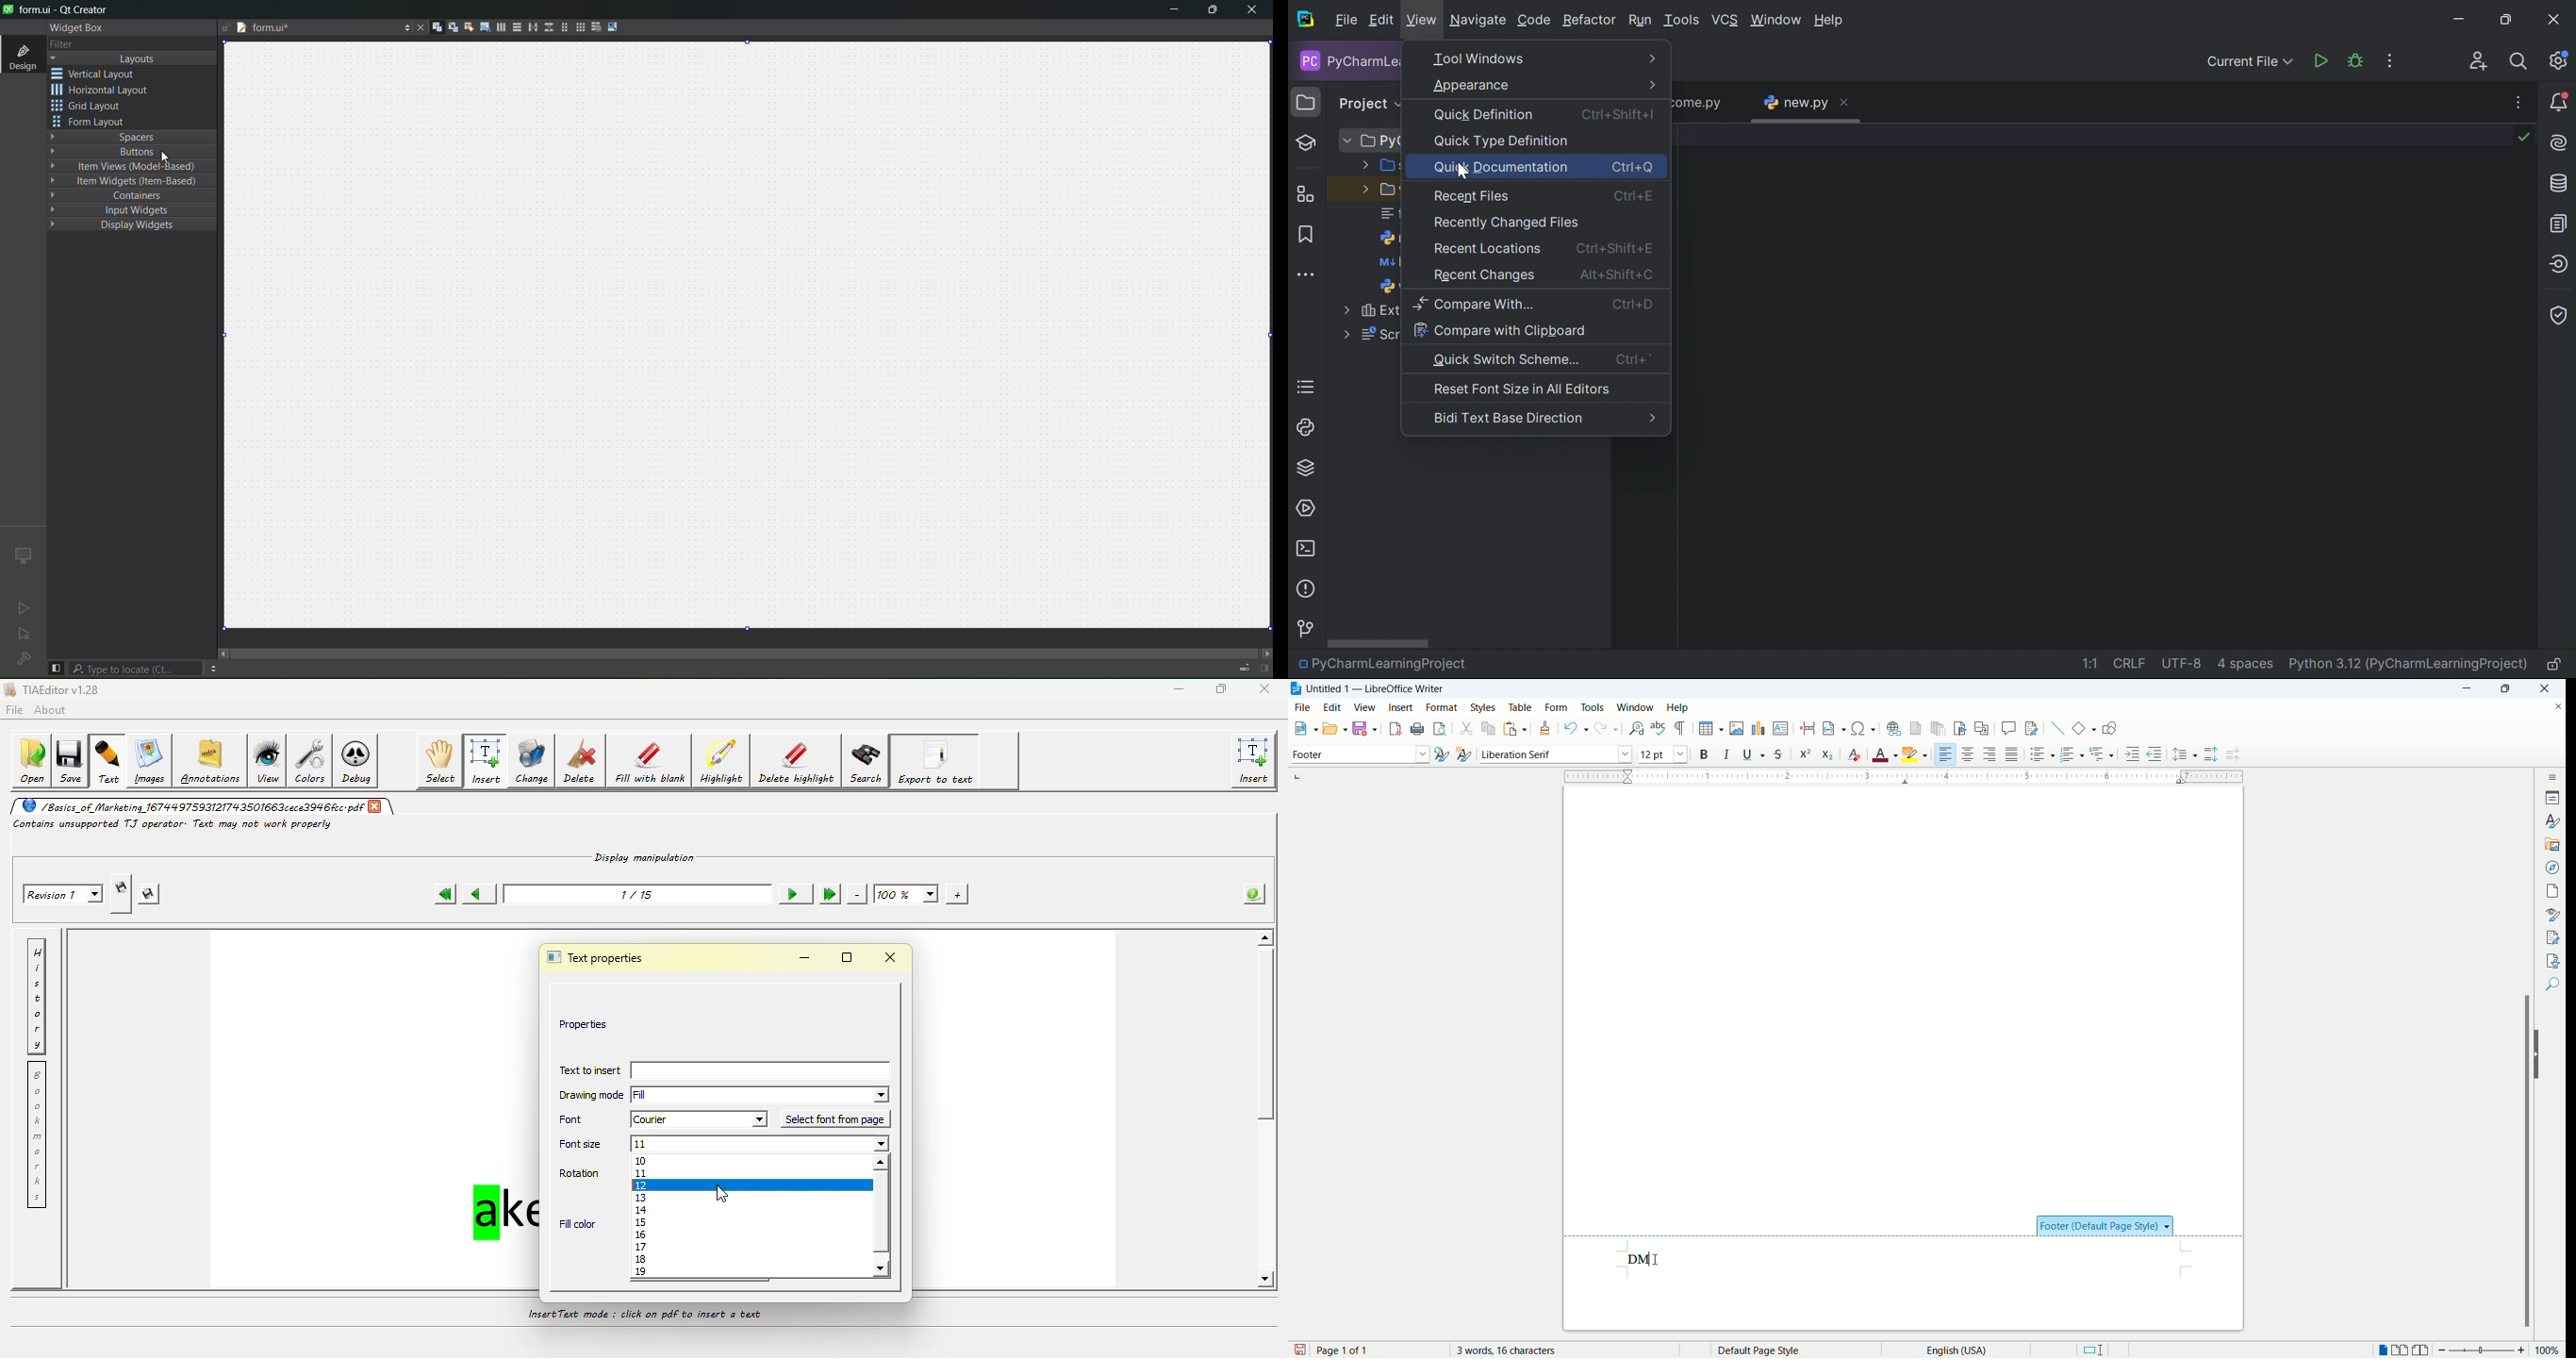 The image size is (2576, 1372). I want to click on scroll bar, so click(745, 647).